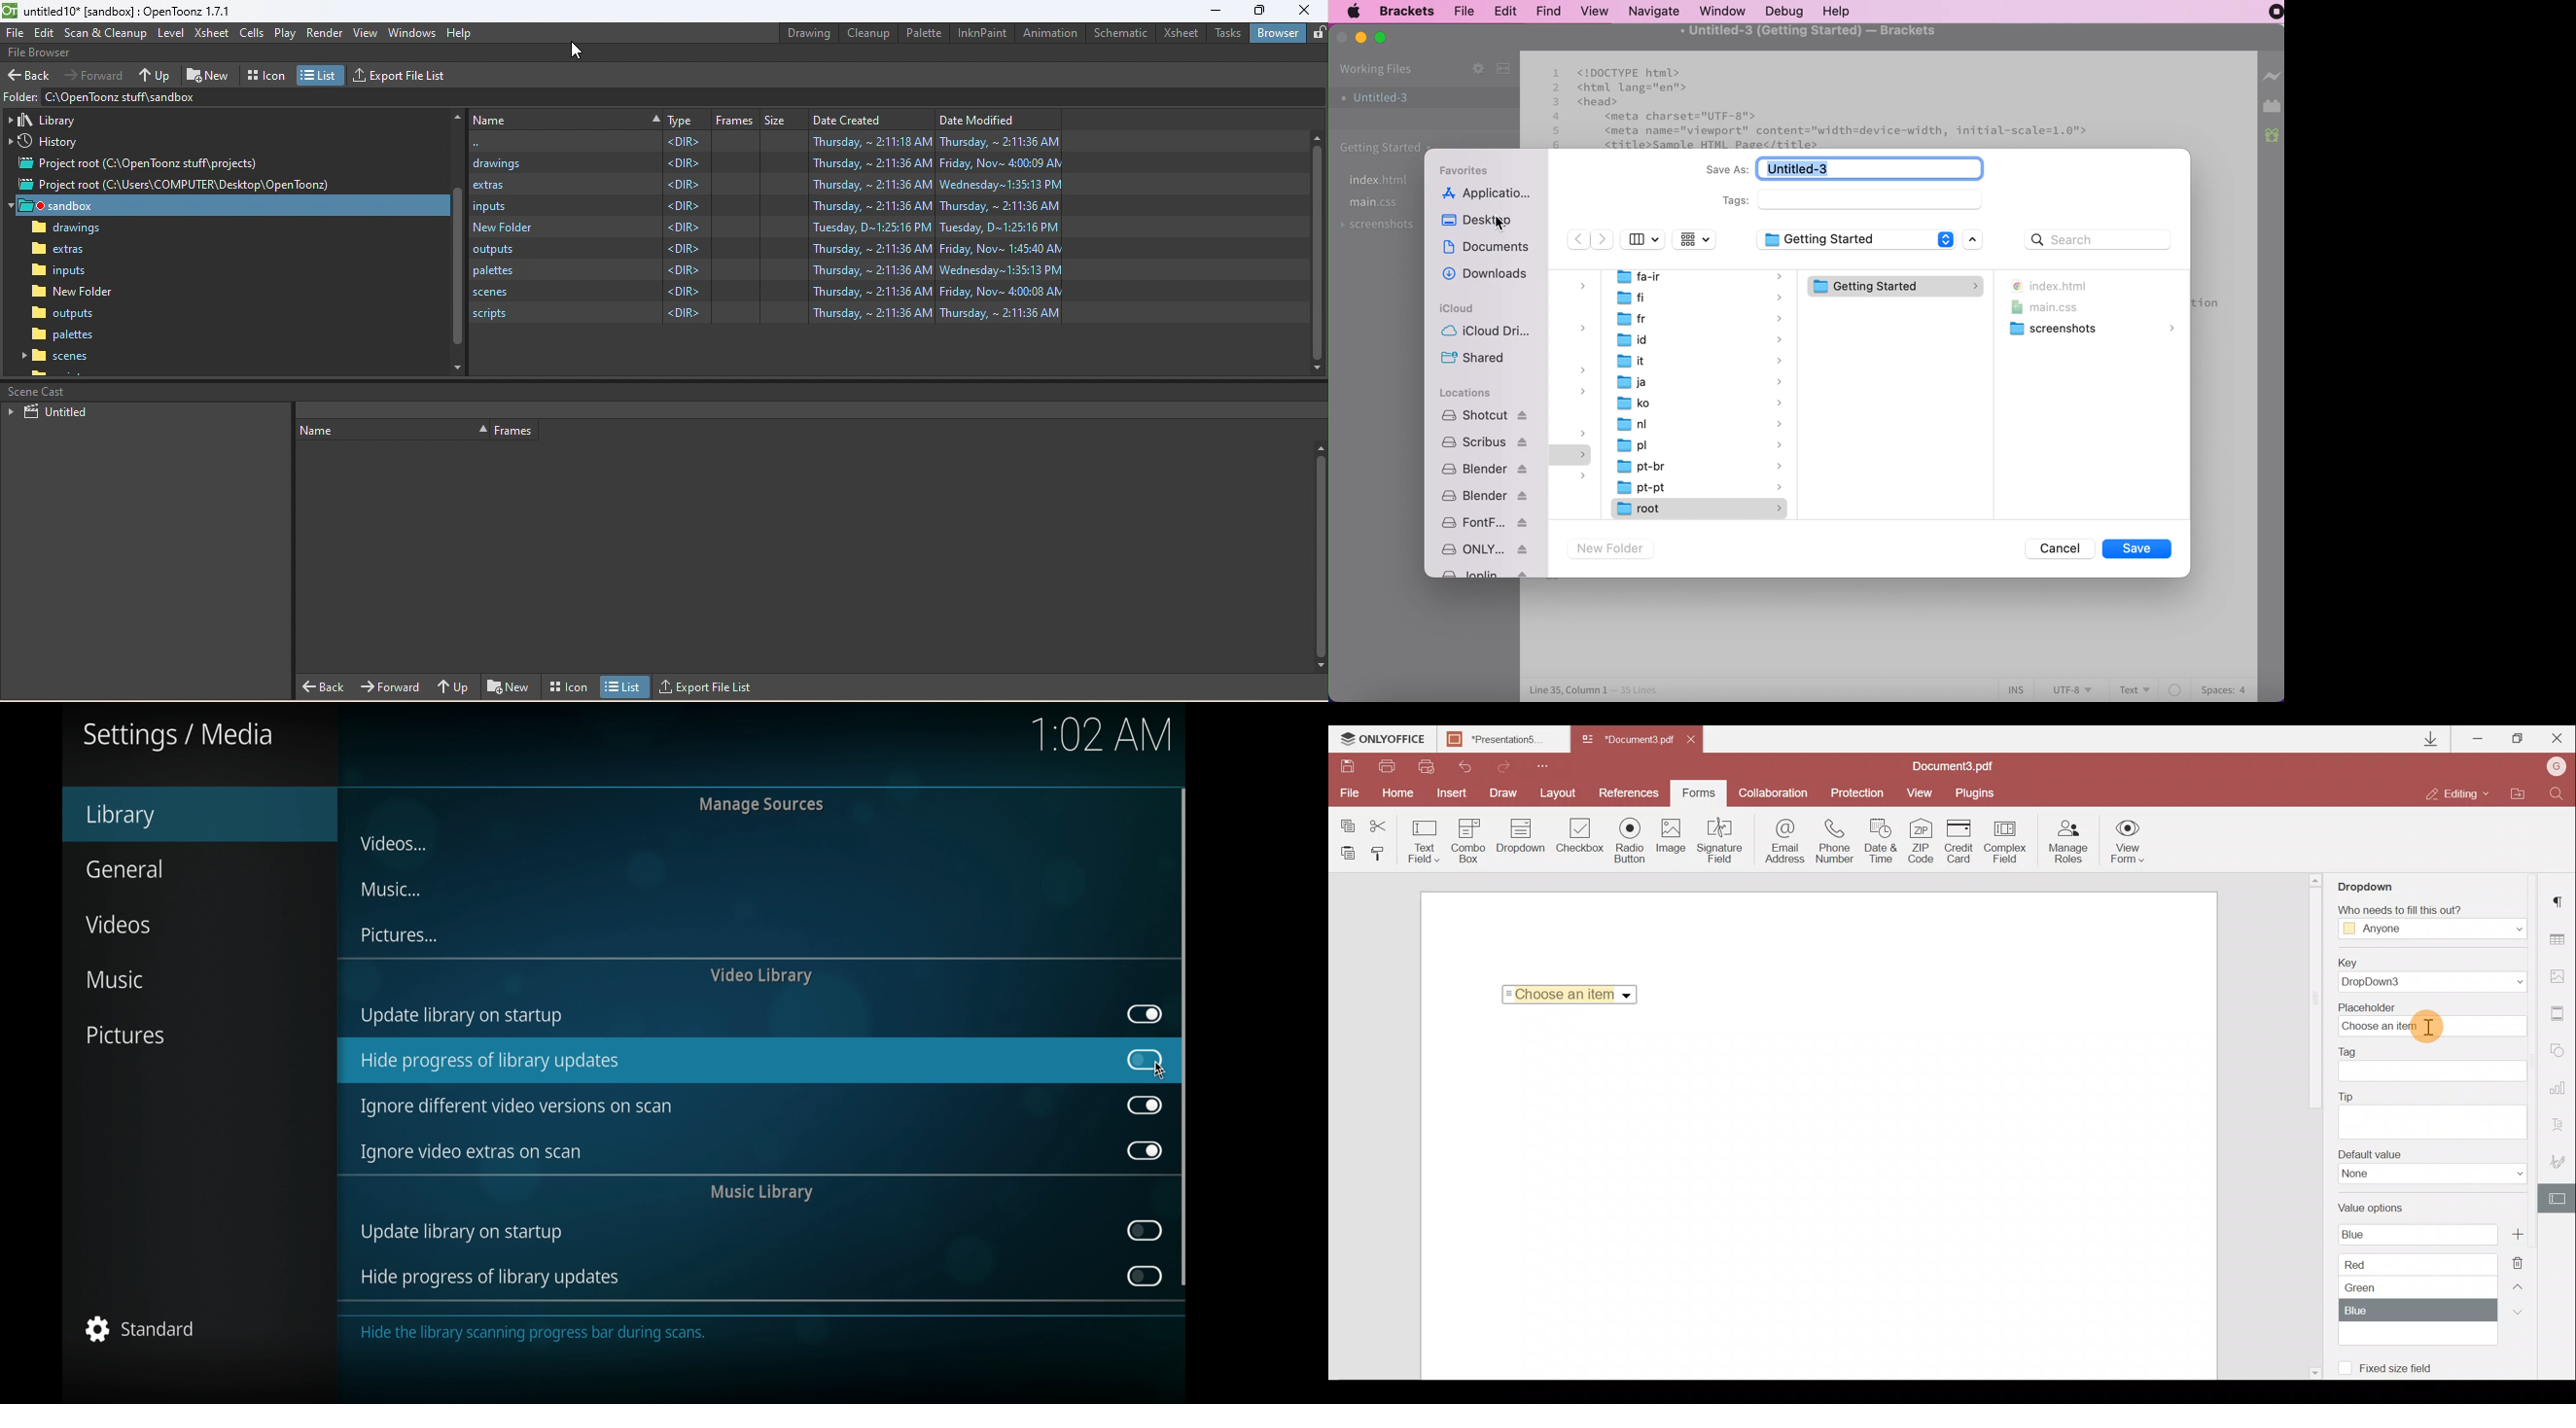 This screenshot has height=1428, width=2576. I want to click on History, so click(43, 142).